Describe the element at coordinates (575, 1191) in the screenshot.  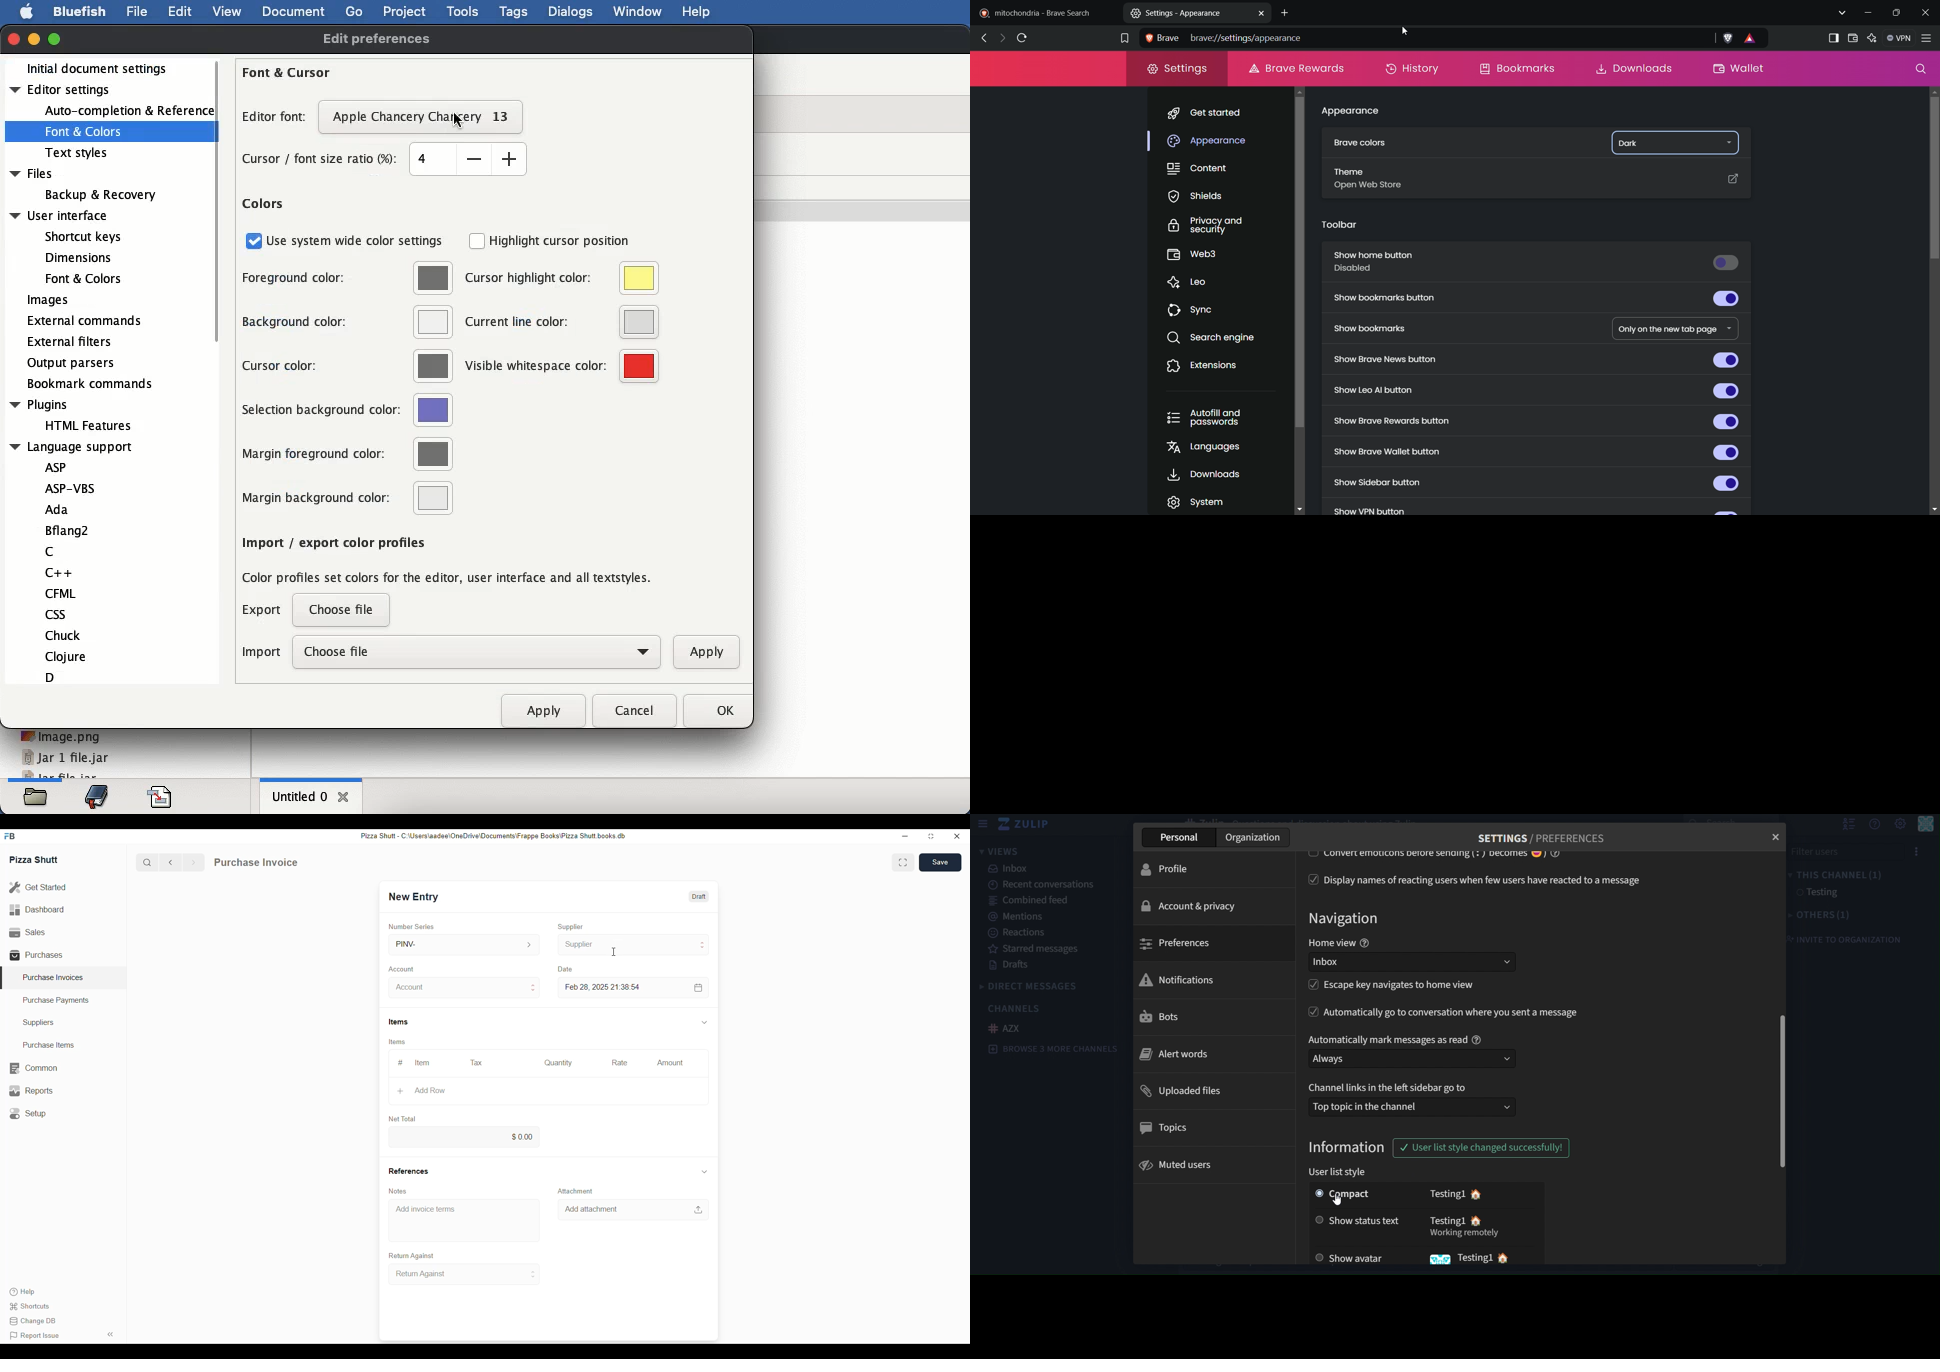
I see `Attachment` at that location.